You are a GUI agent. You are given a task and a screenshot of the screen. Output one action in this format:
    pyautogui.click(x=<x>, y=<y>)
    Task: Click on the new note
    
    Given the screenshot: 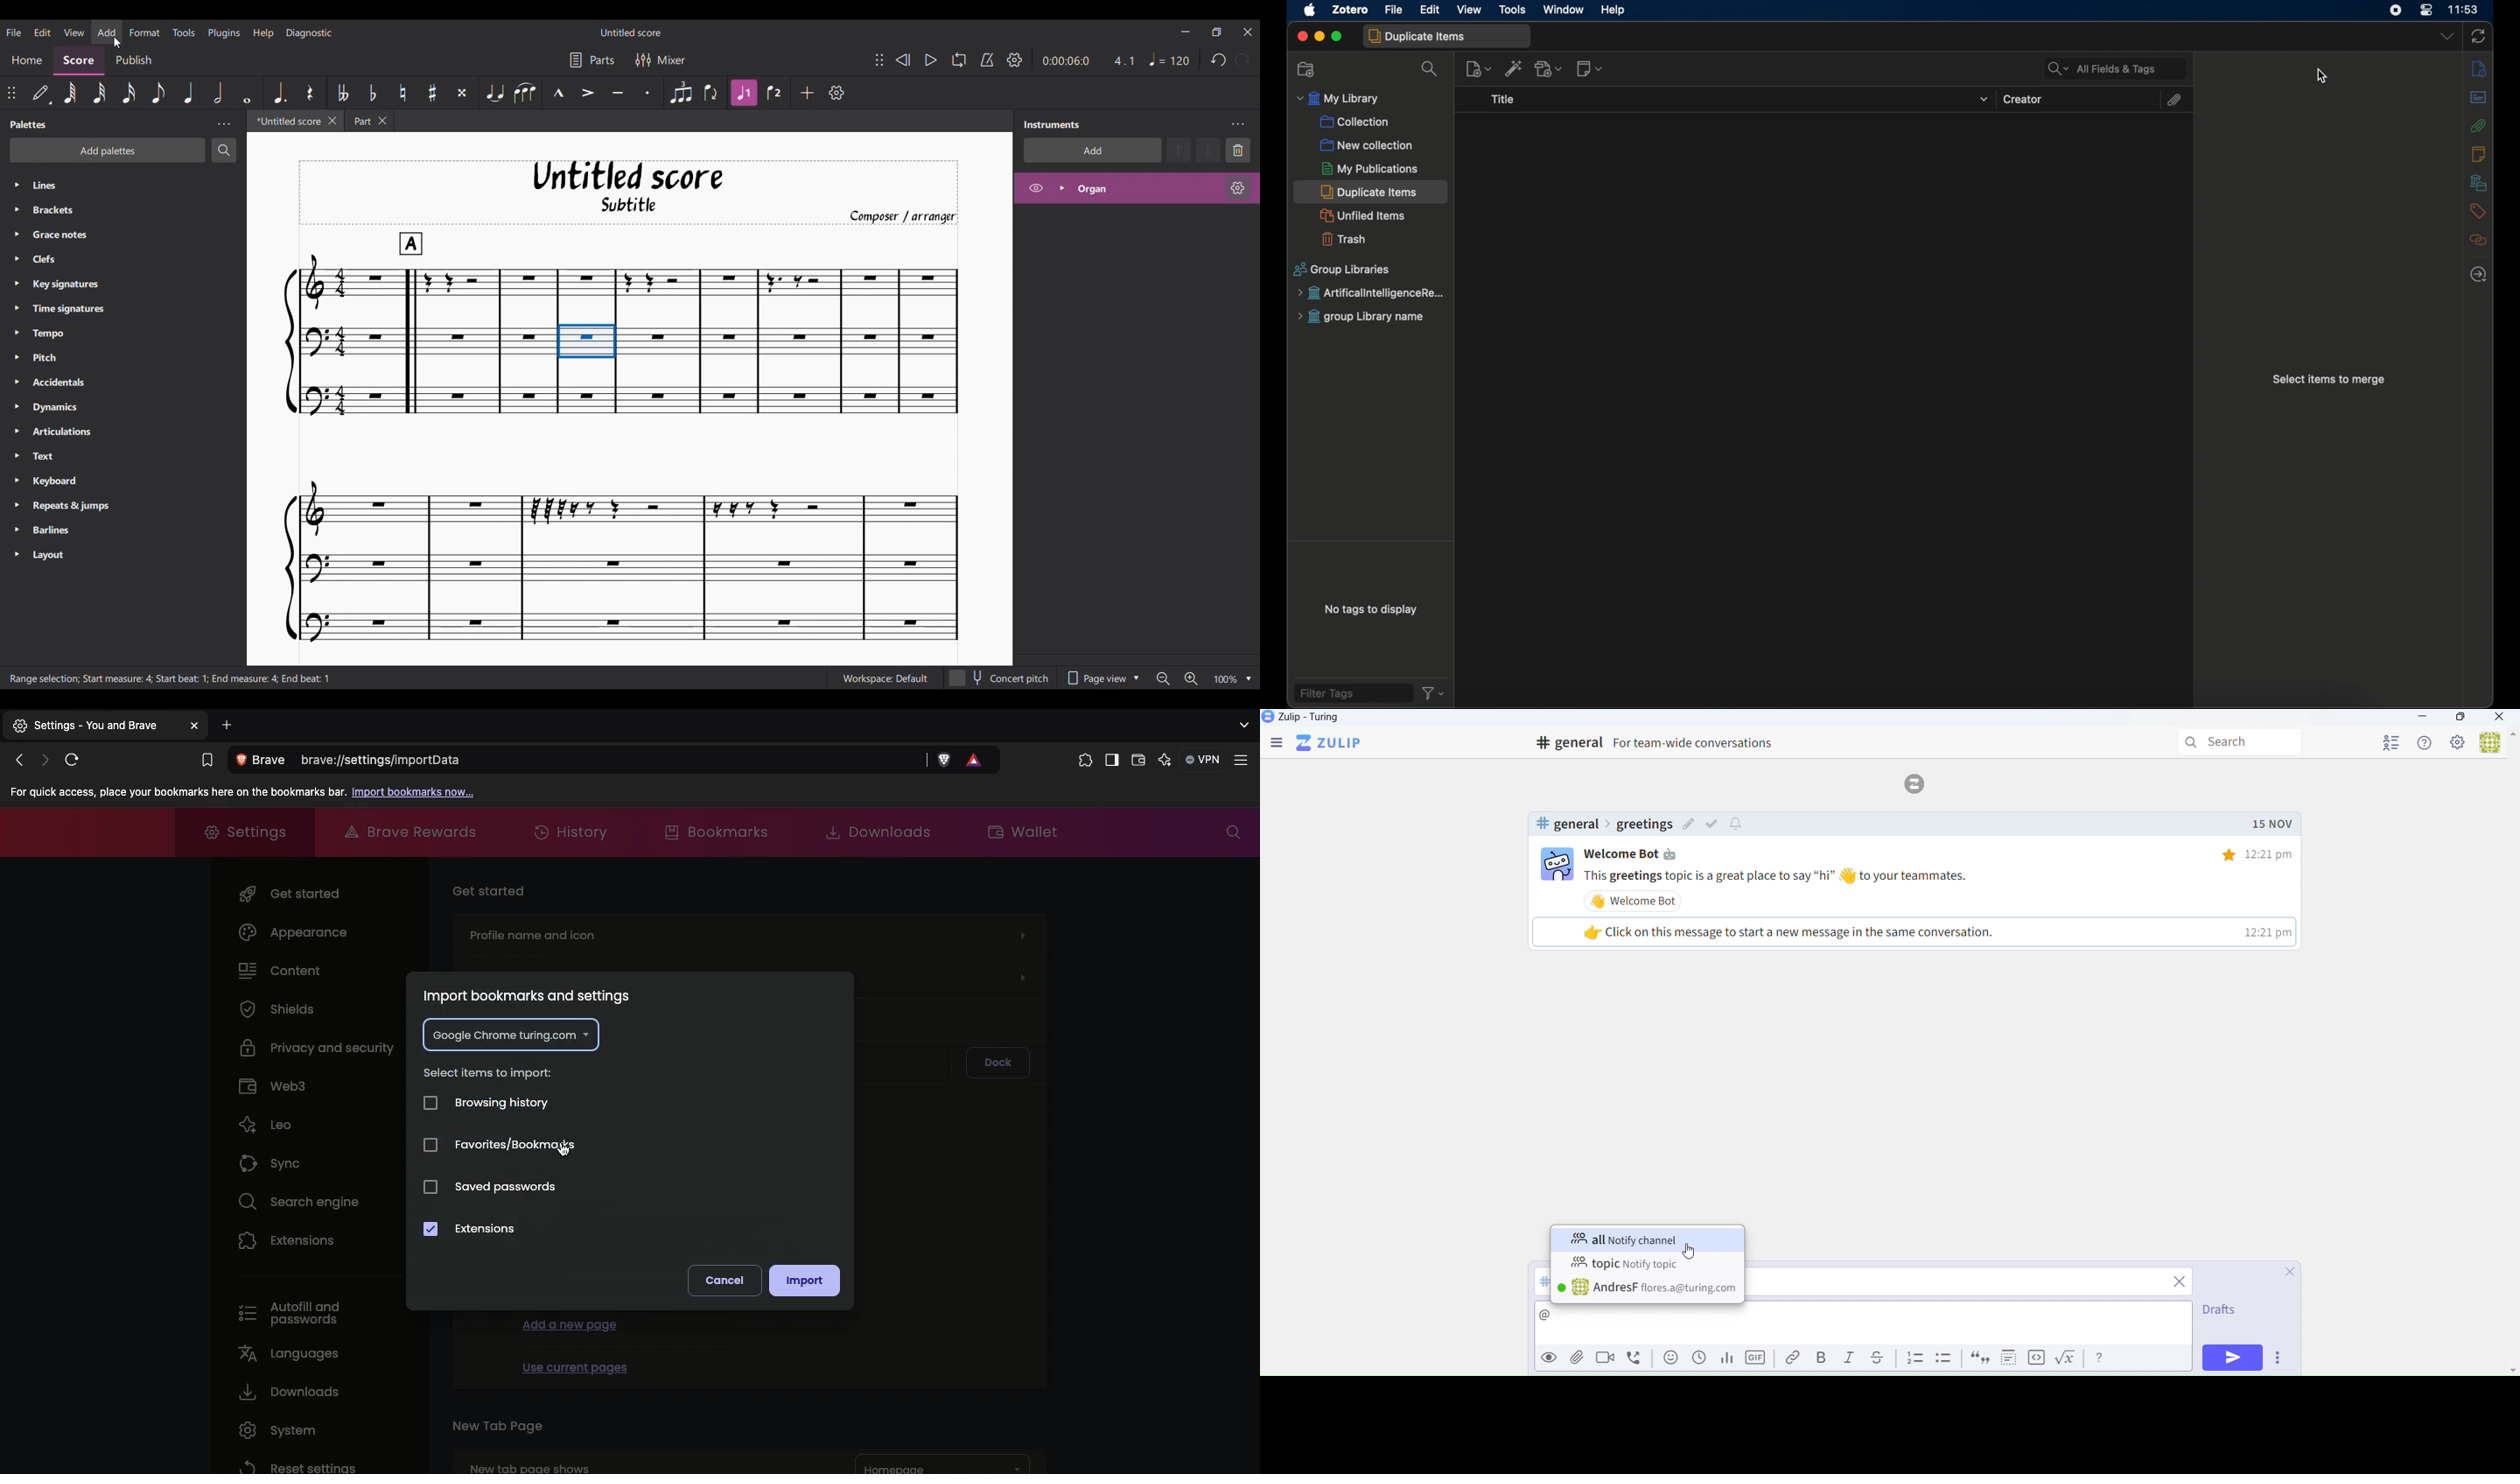 What is the action you would take?
    pyautogui.click(x=1590, y=69)
    